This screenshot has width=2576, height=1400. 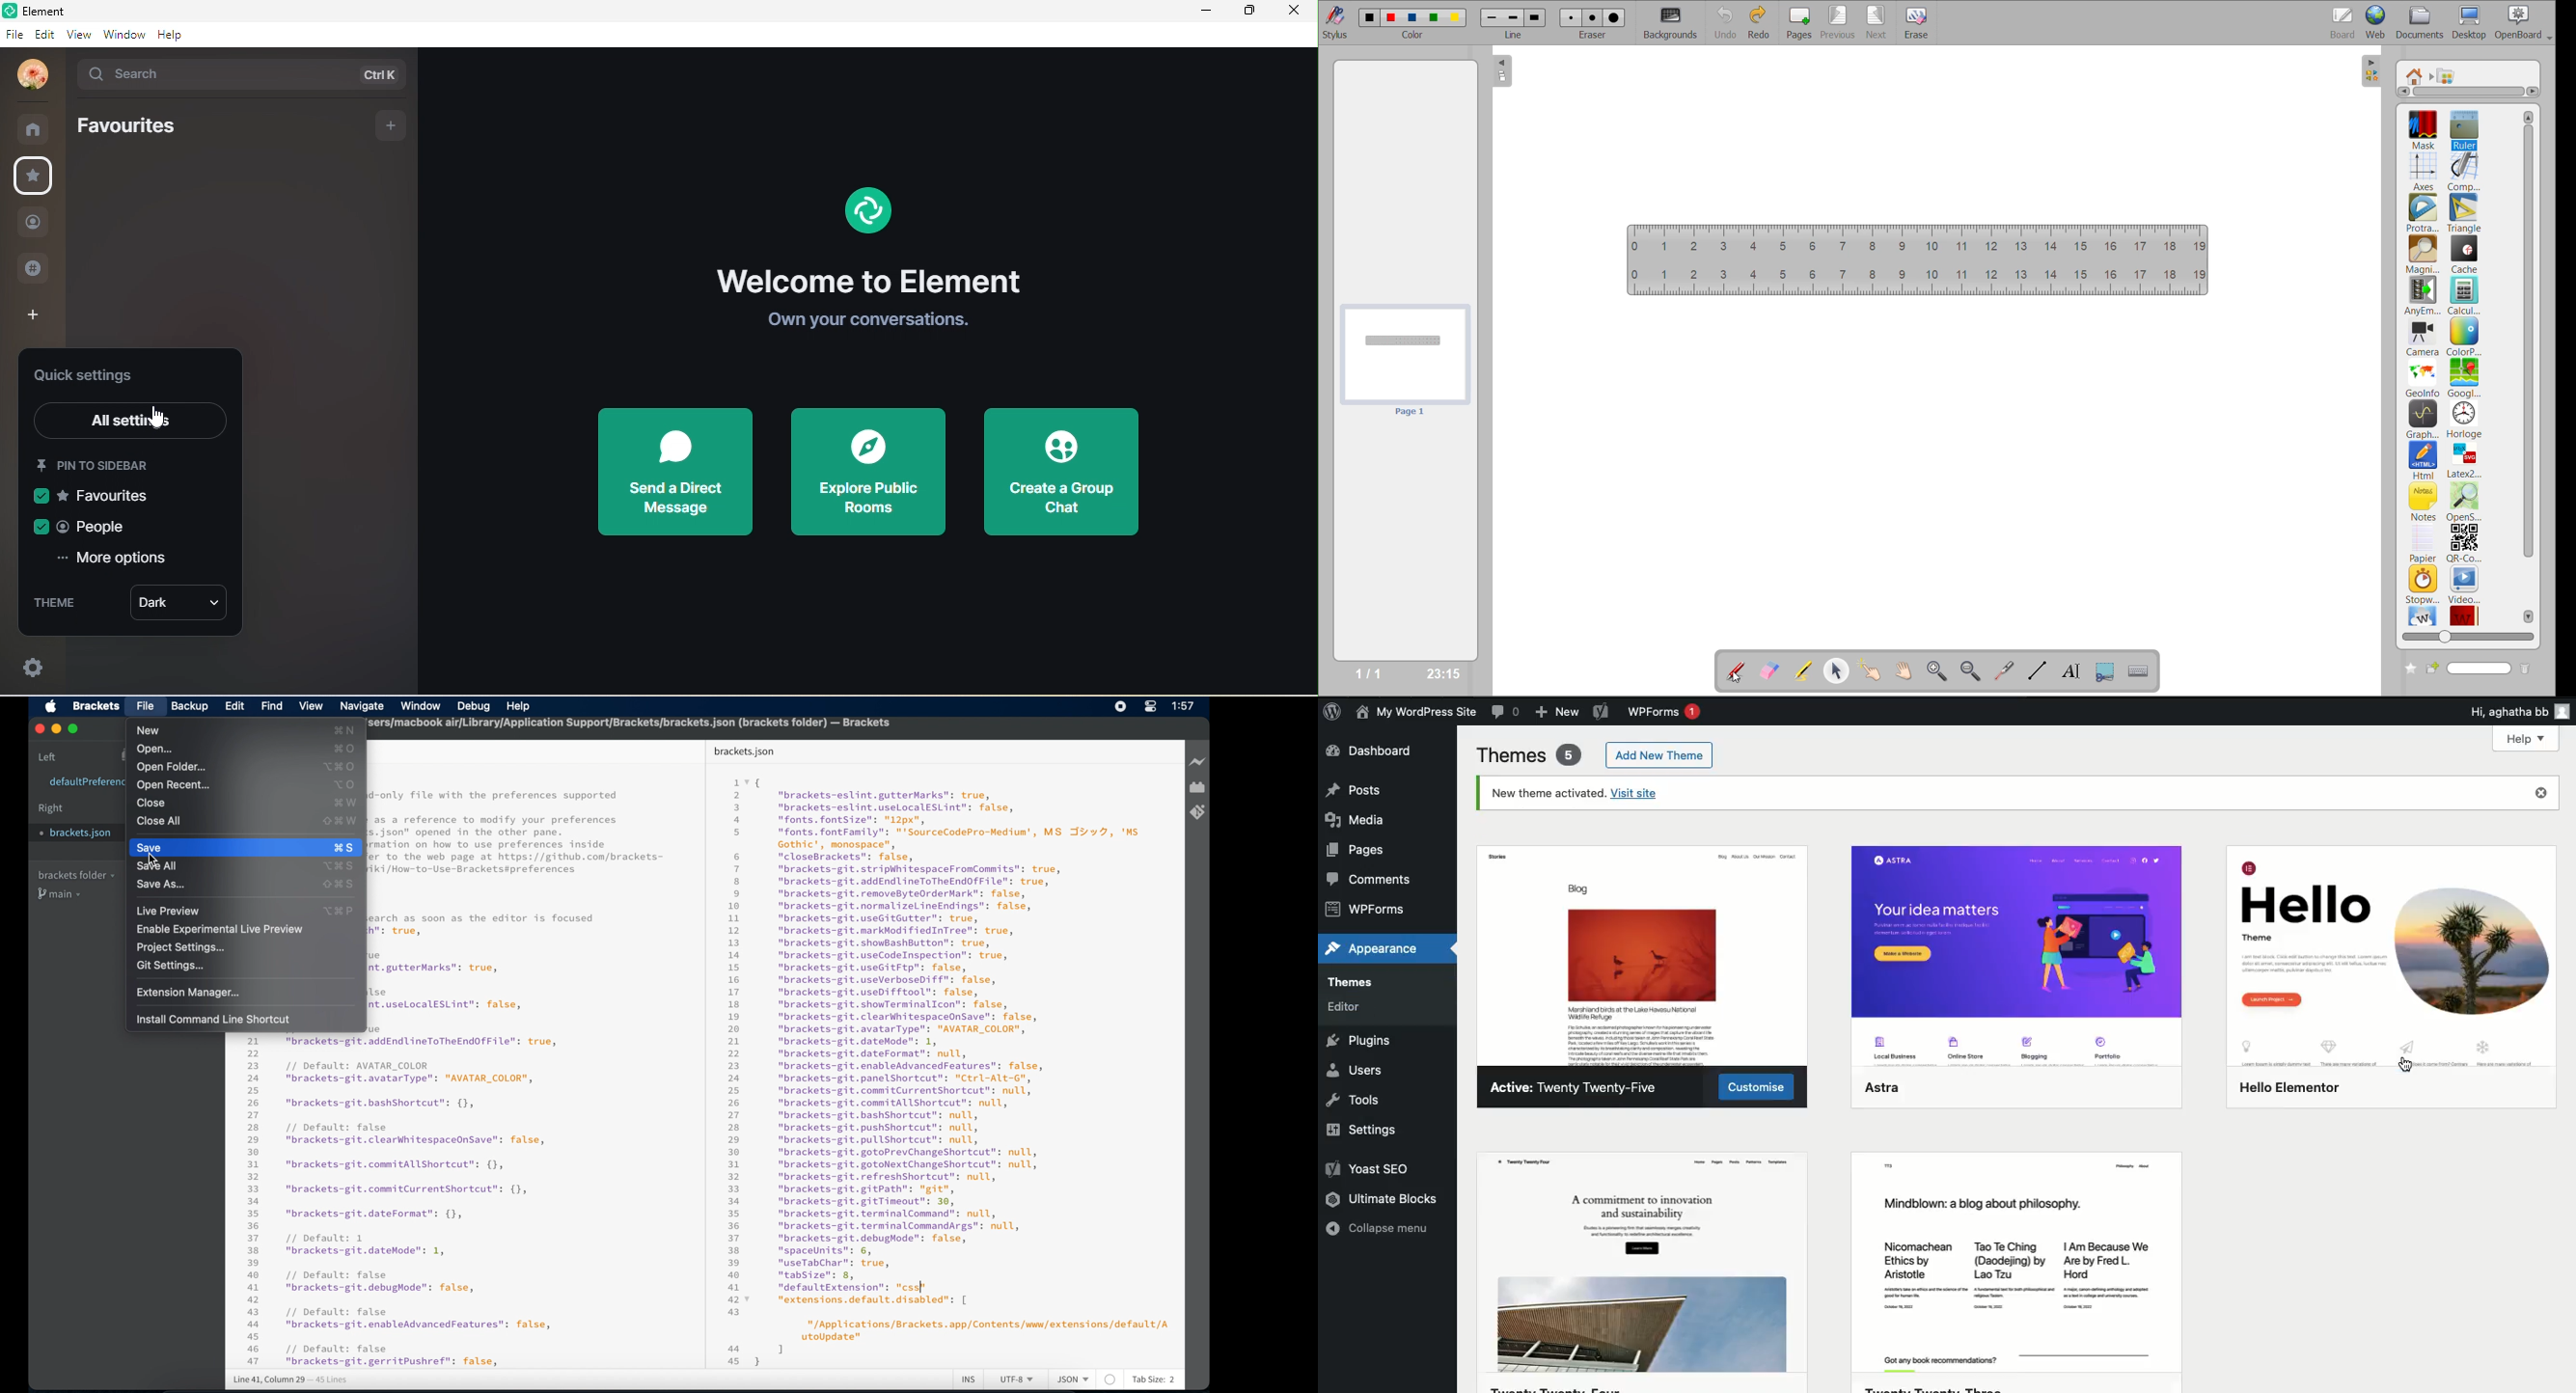 What do you see at coordinates (2017, 1254) in the screenshot?
I see `Theme` at bounding box center [2017, 1254].